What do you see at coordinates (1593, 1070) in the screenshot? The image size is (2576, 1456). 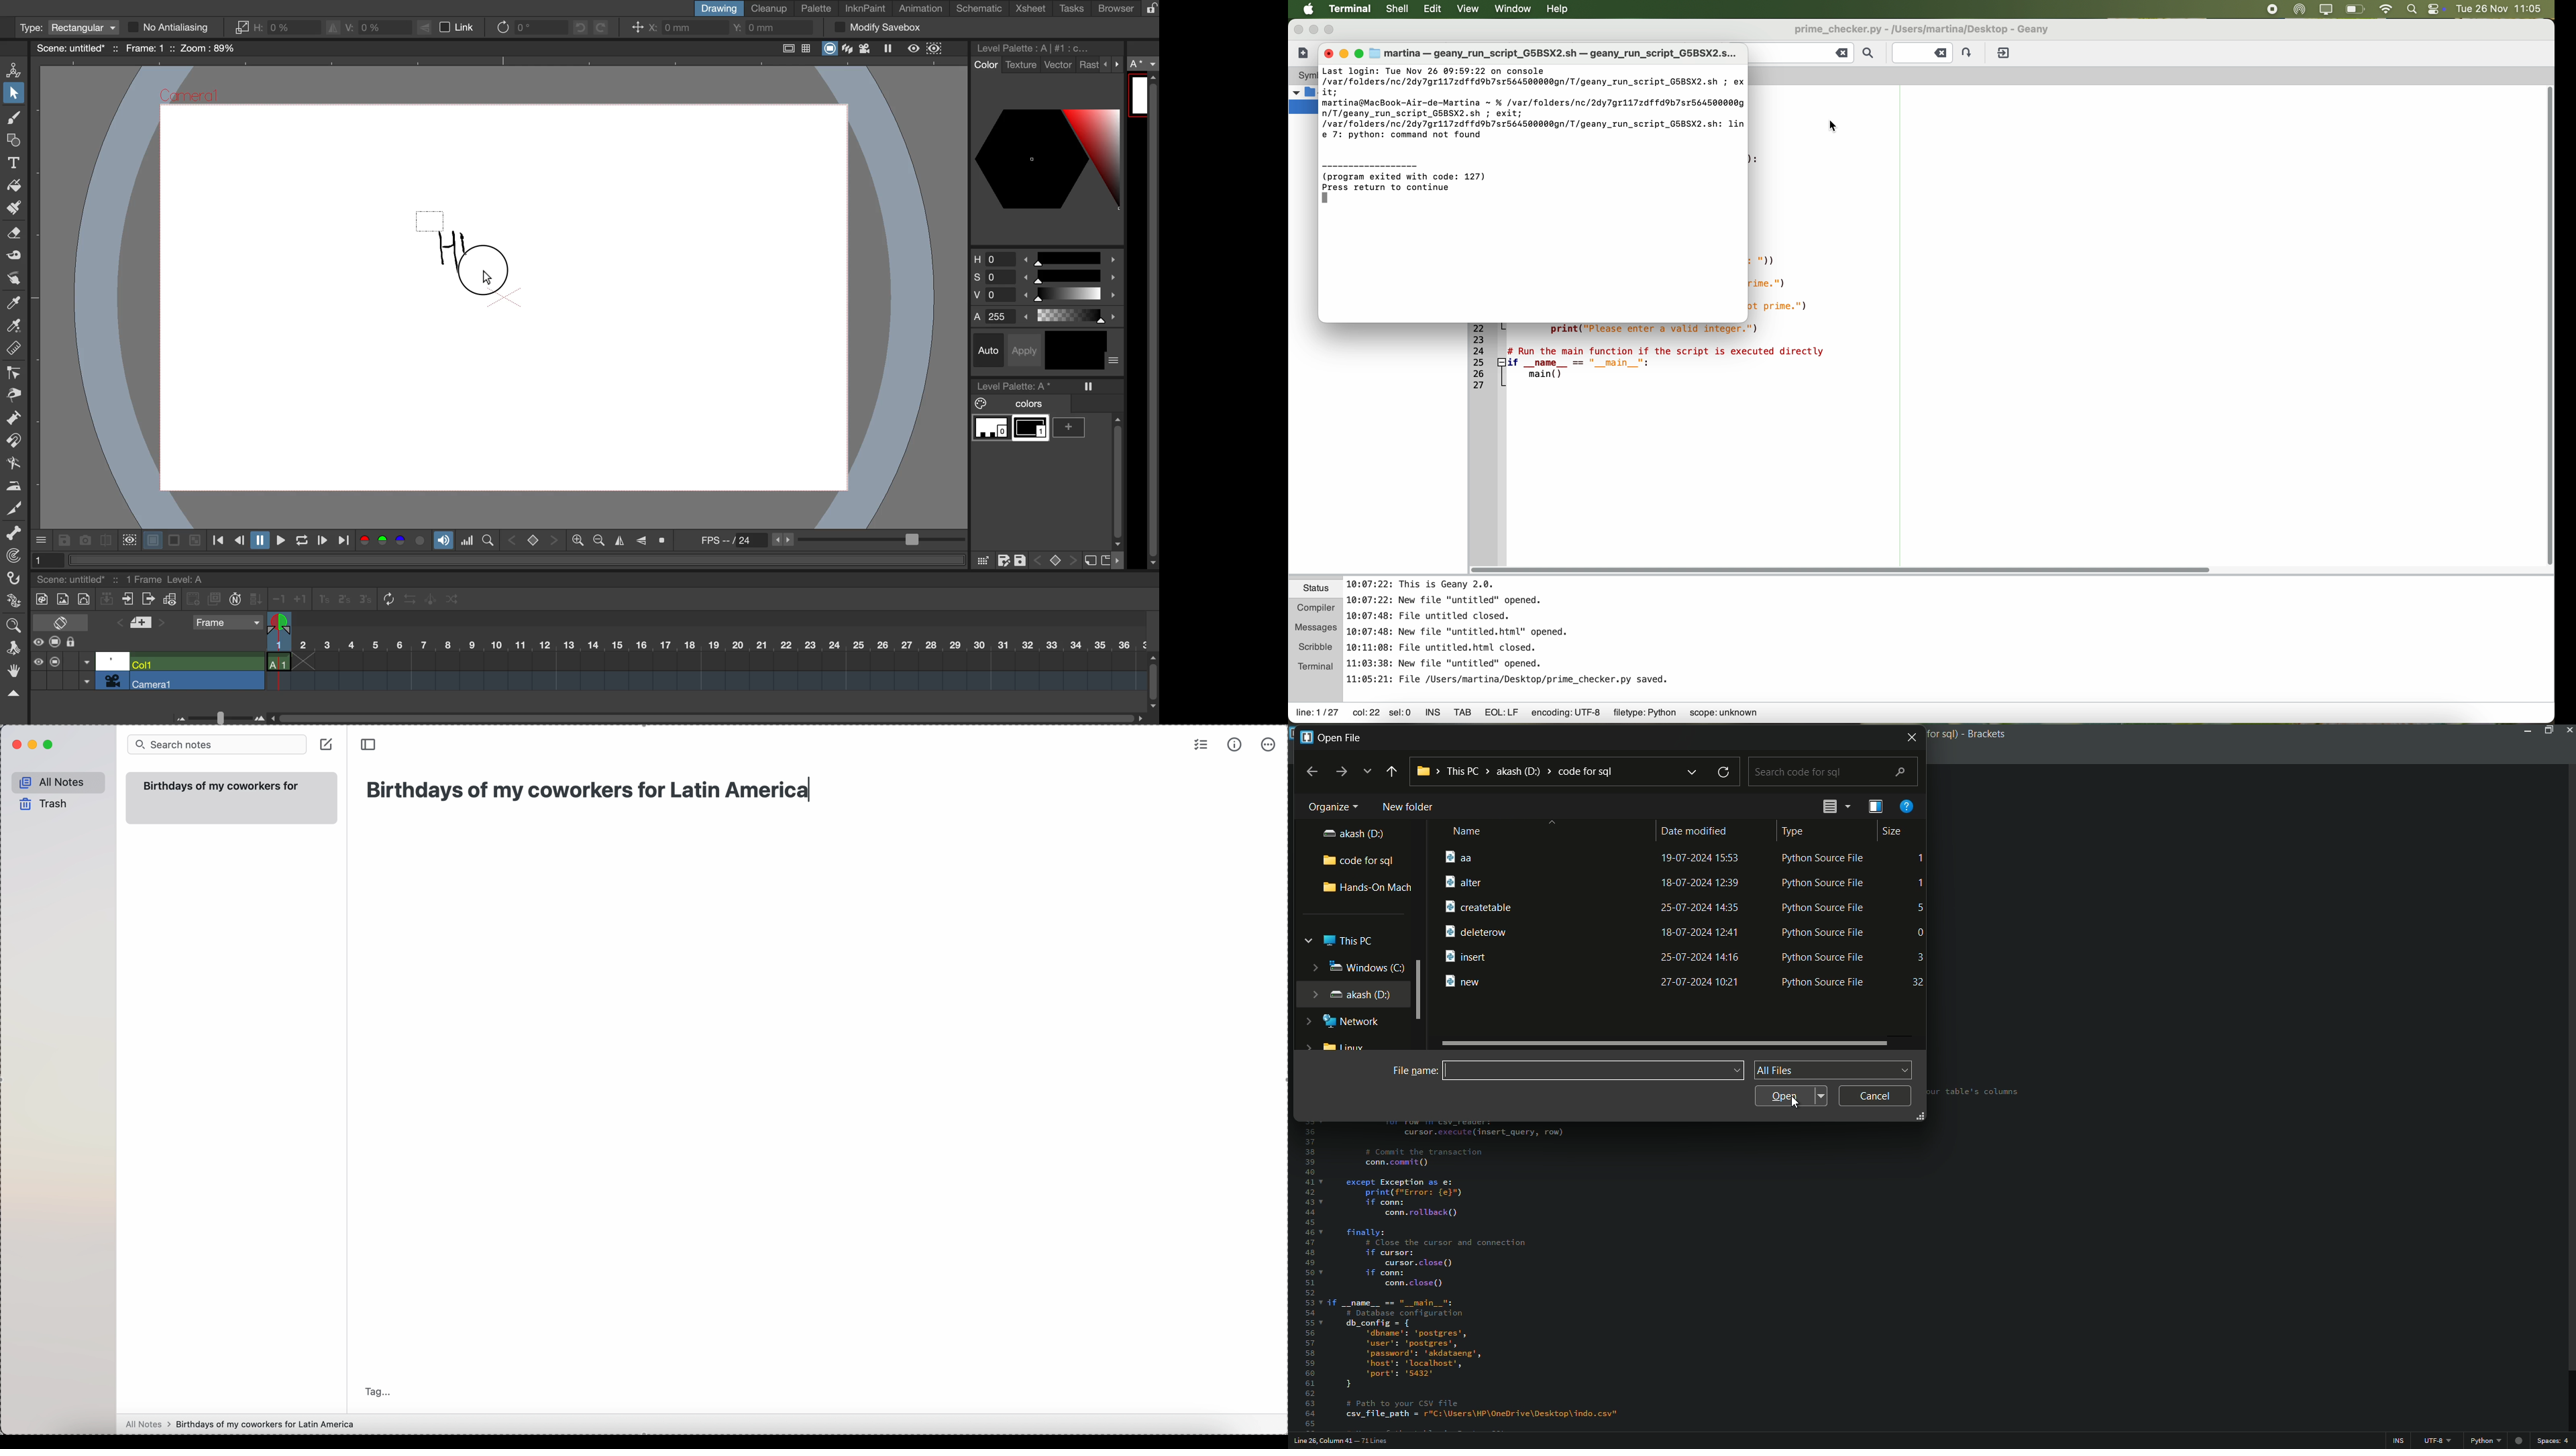 I see `file name search bar` at bounding box center [1593, 1070].